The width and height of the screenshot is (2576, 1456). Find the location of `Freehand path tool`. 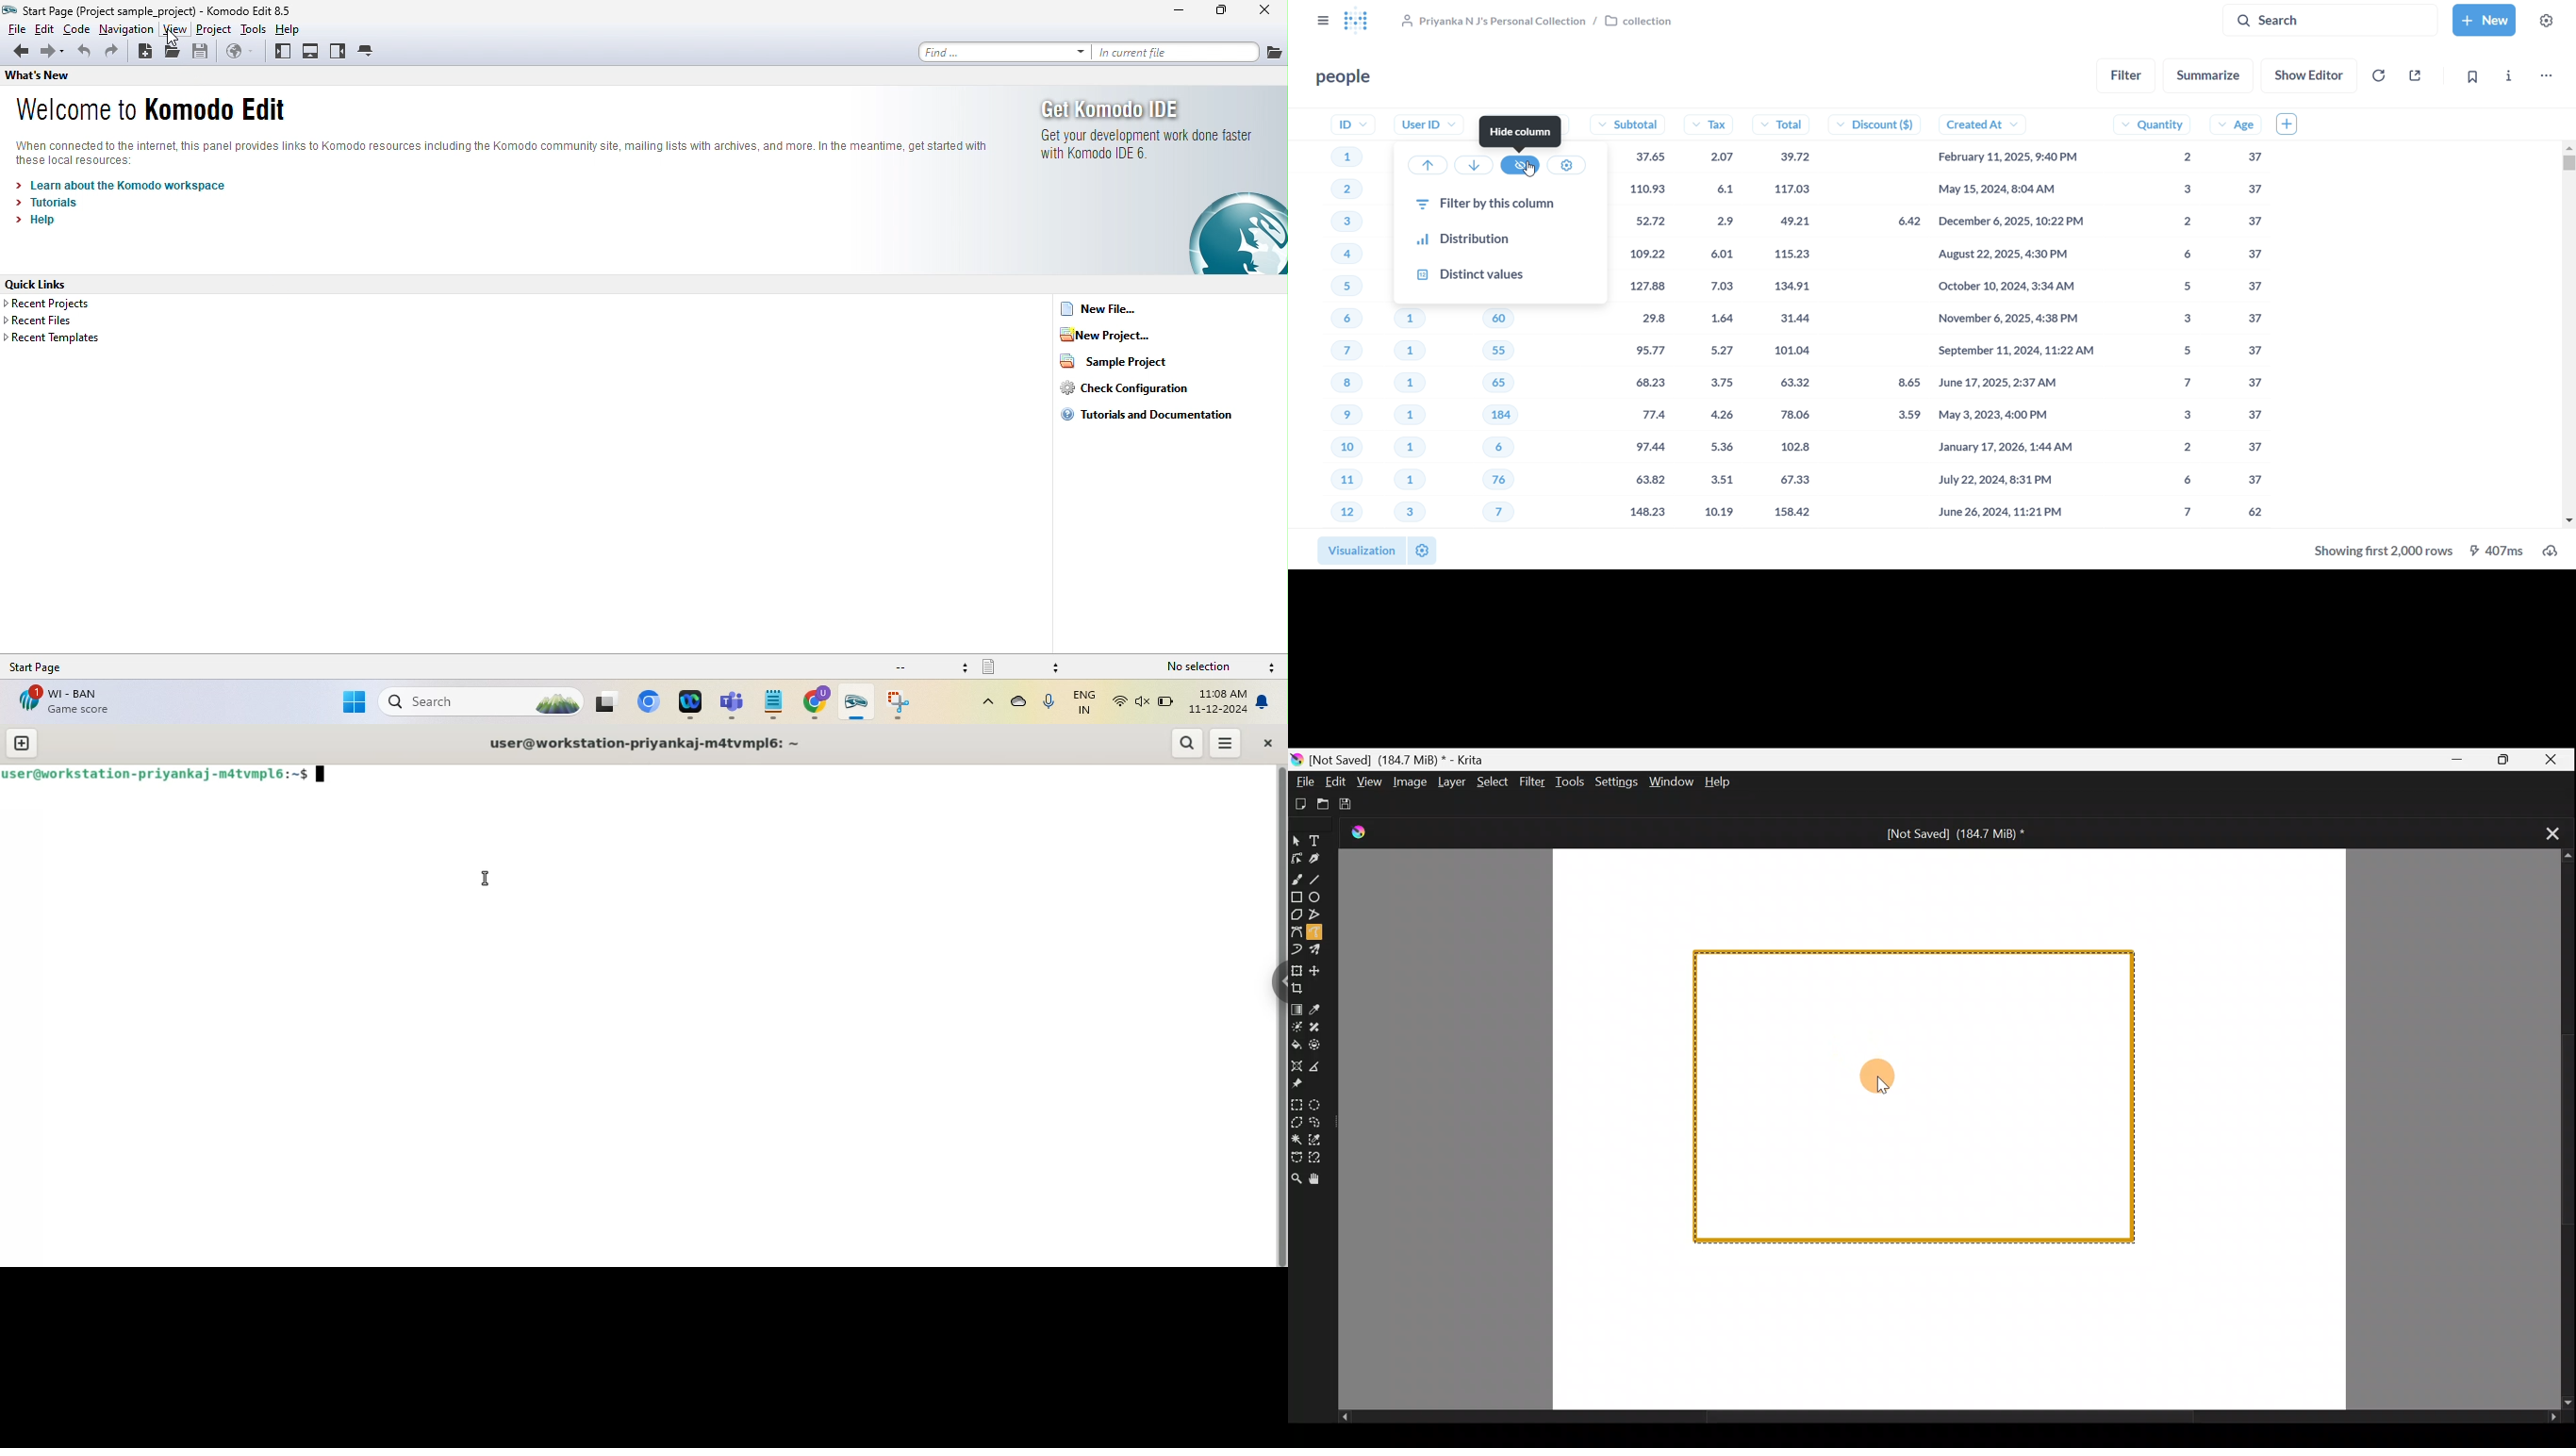

Freehand path tool is located at coordinates (1326, 935).